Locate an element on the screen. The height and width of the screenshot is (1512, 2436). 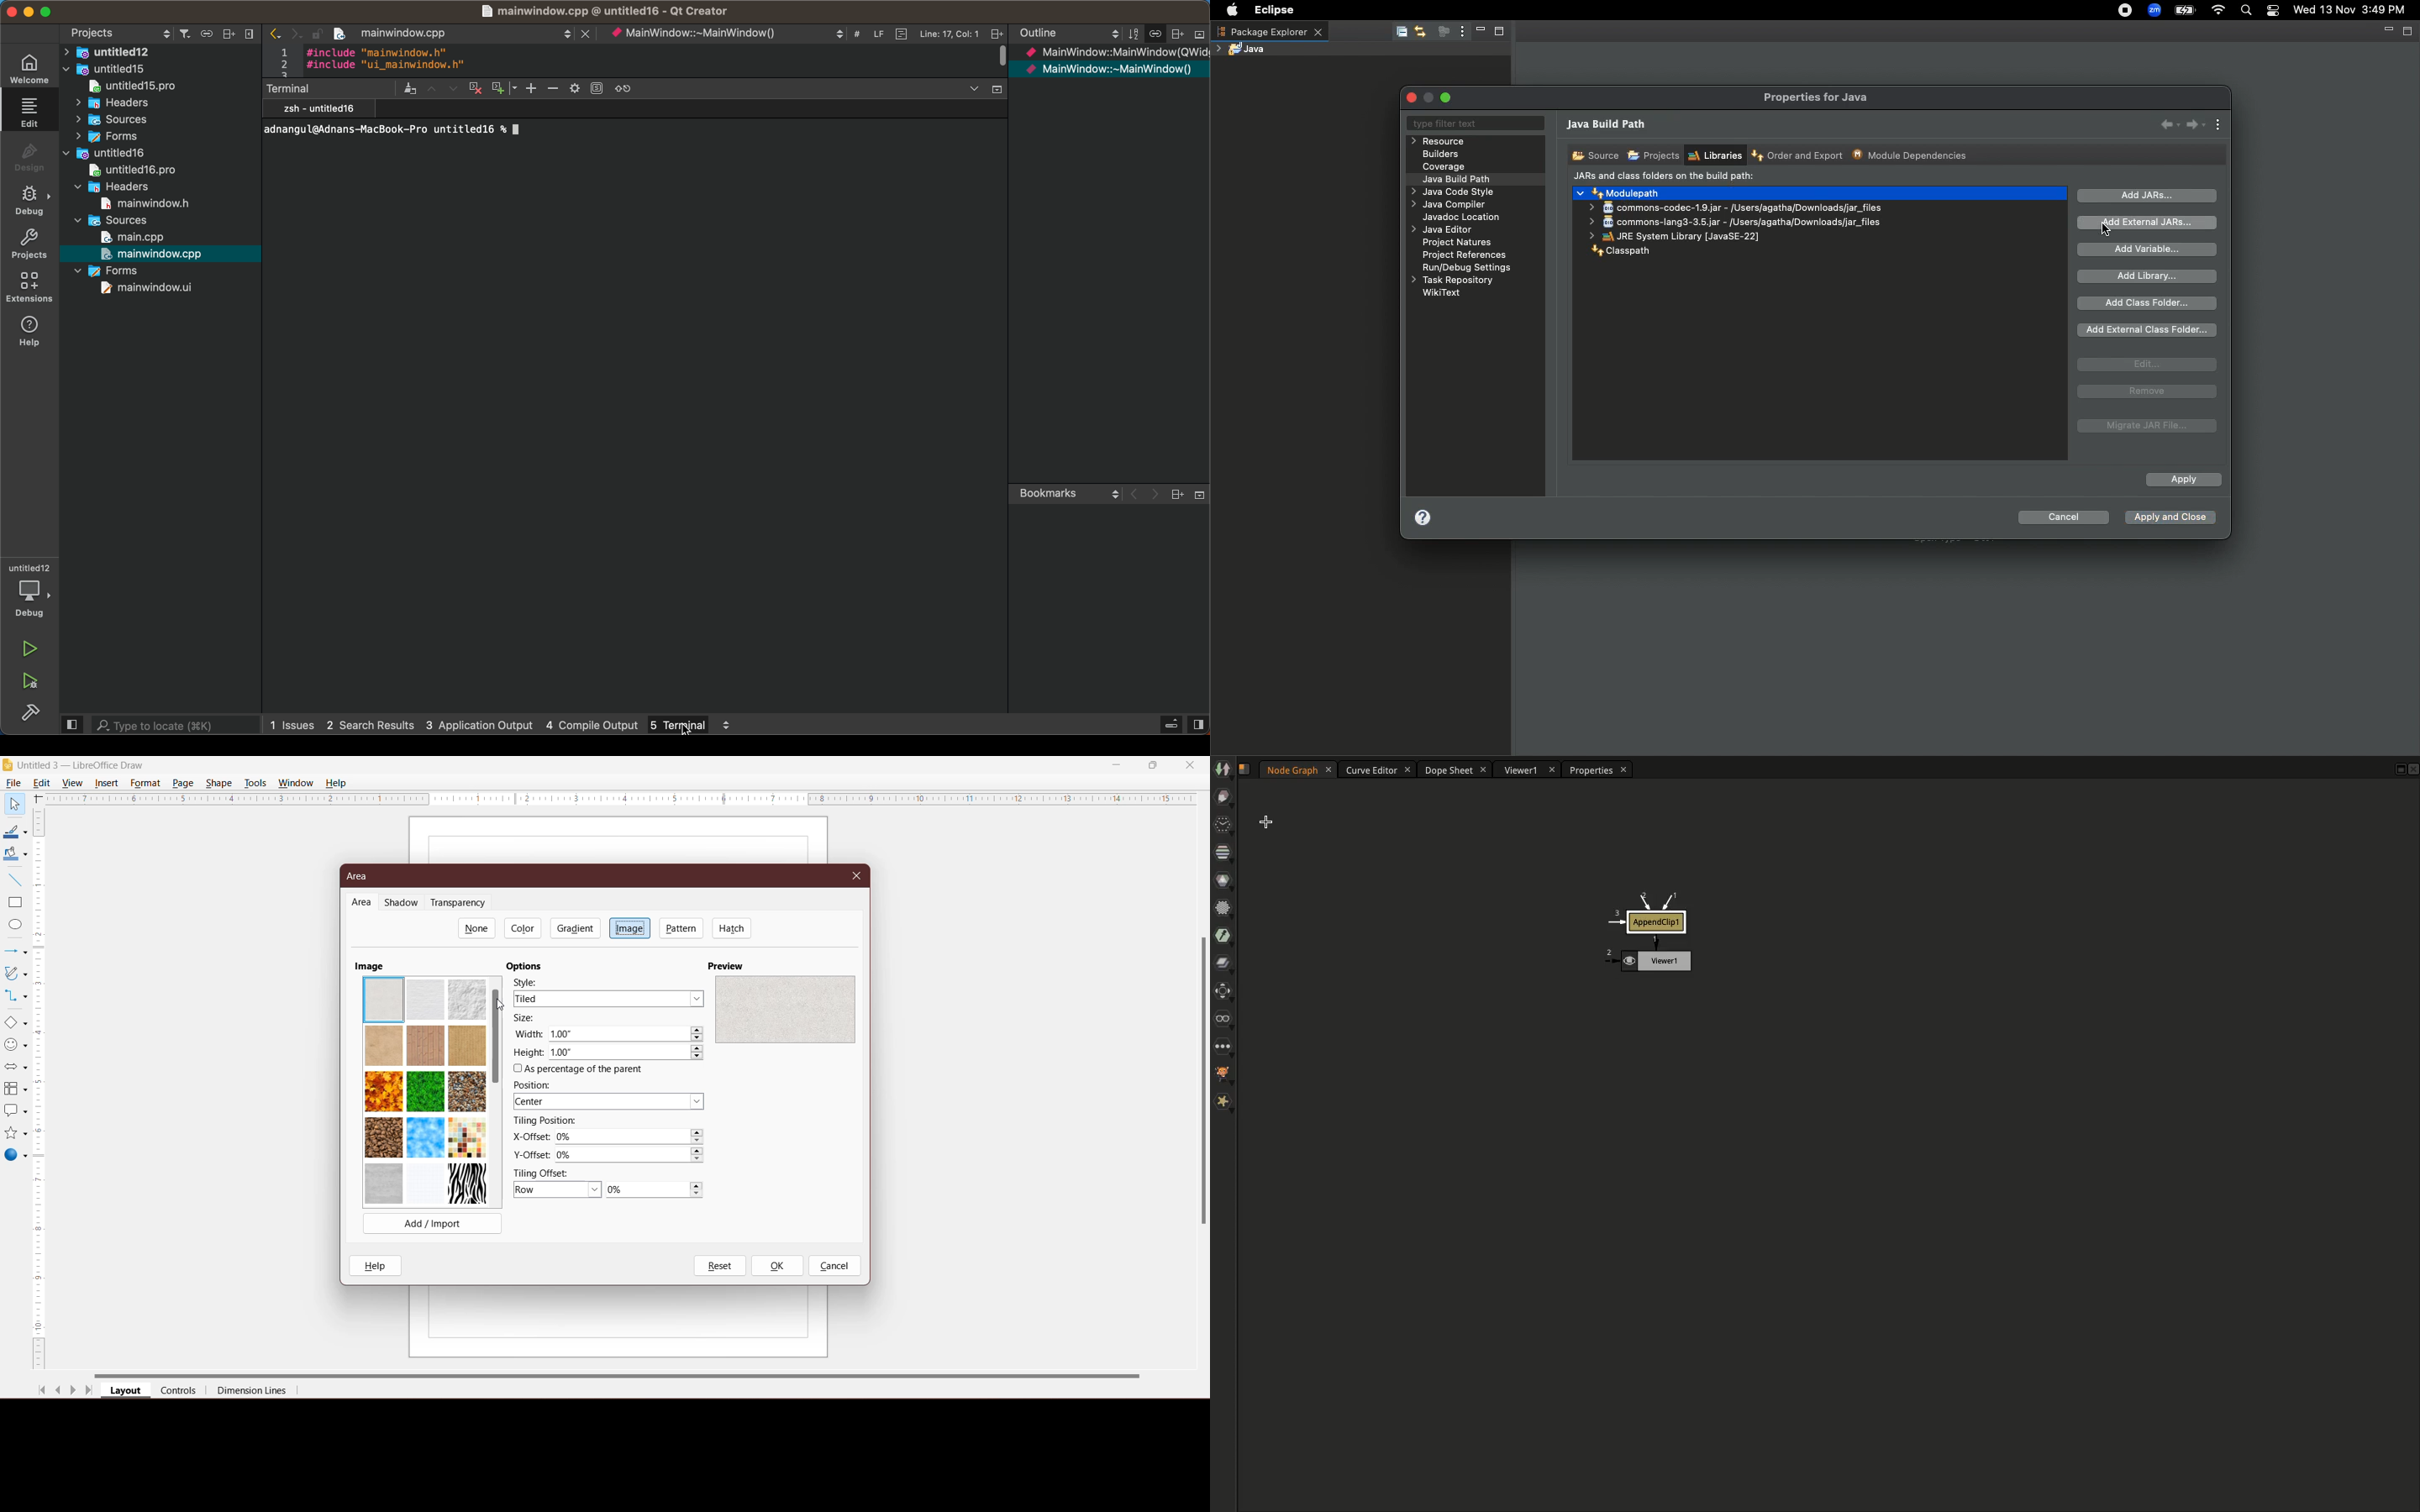
Select required width is located at coordinates (626, 1034).